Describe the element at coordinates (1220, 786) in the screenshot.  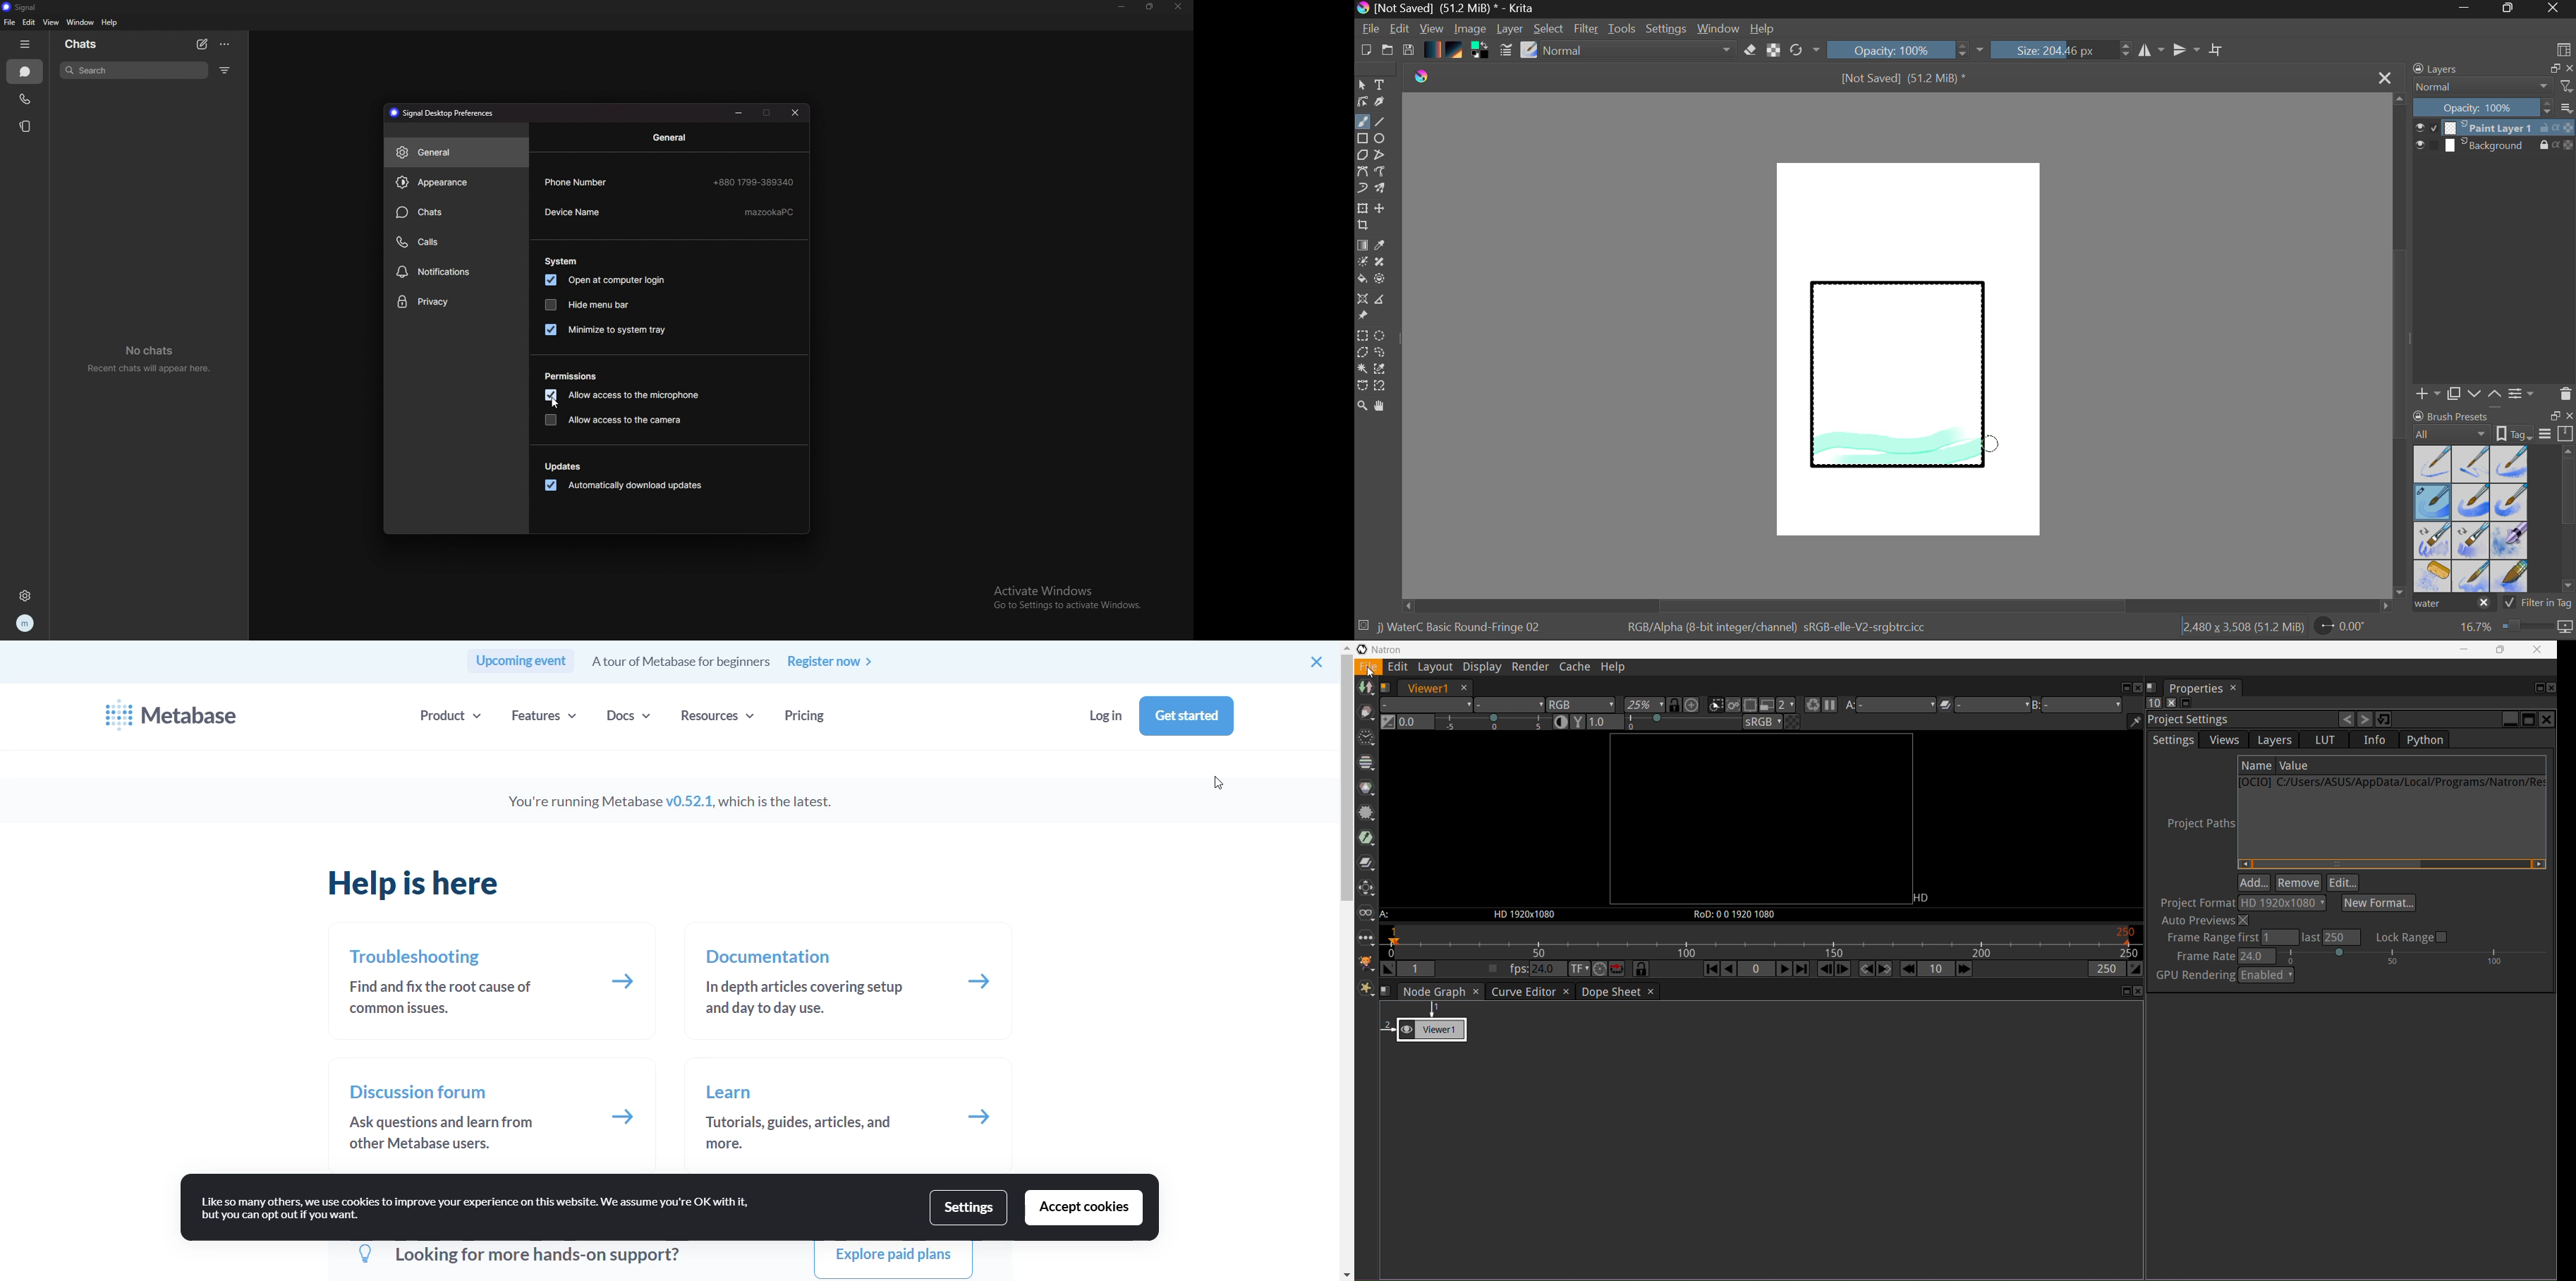
I see `cursor` at that location.